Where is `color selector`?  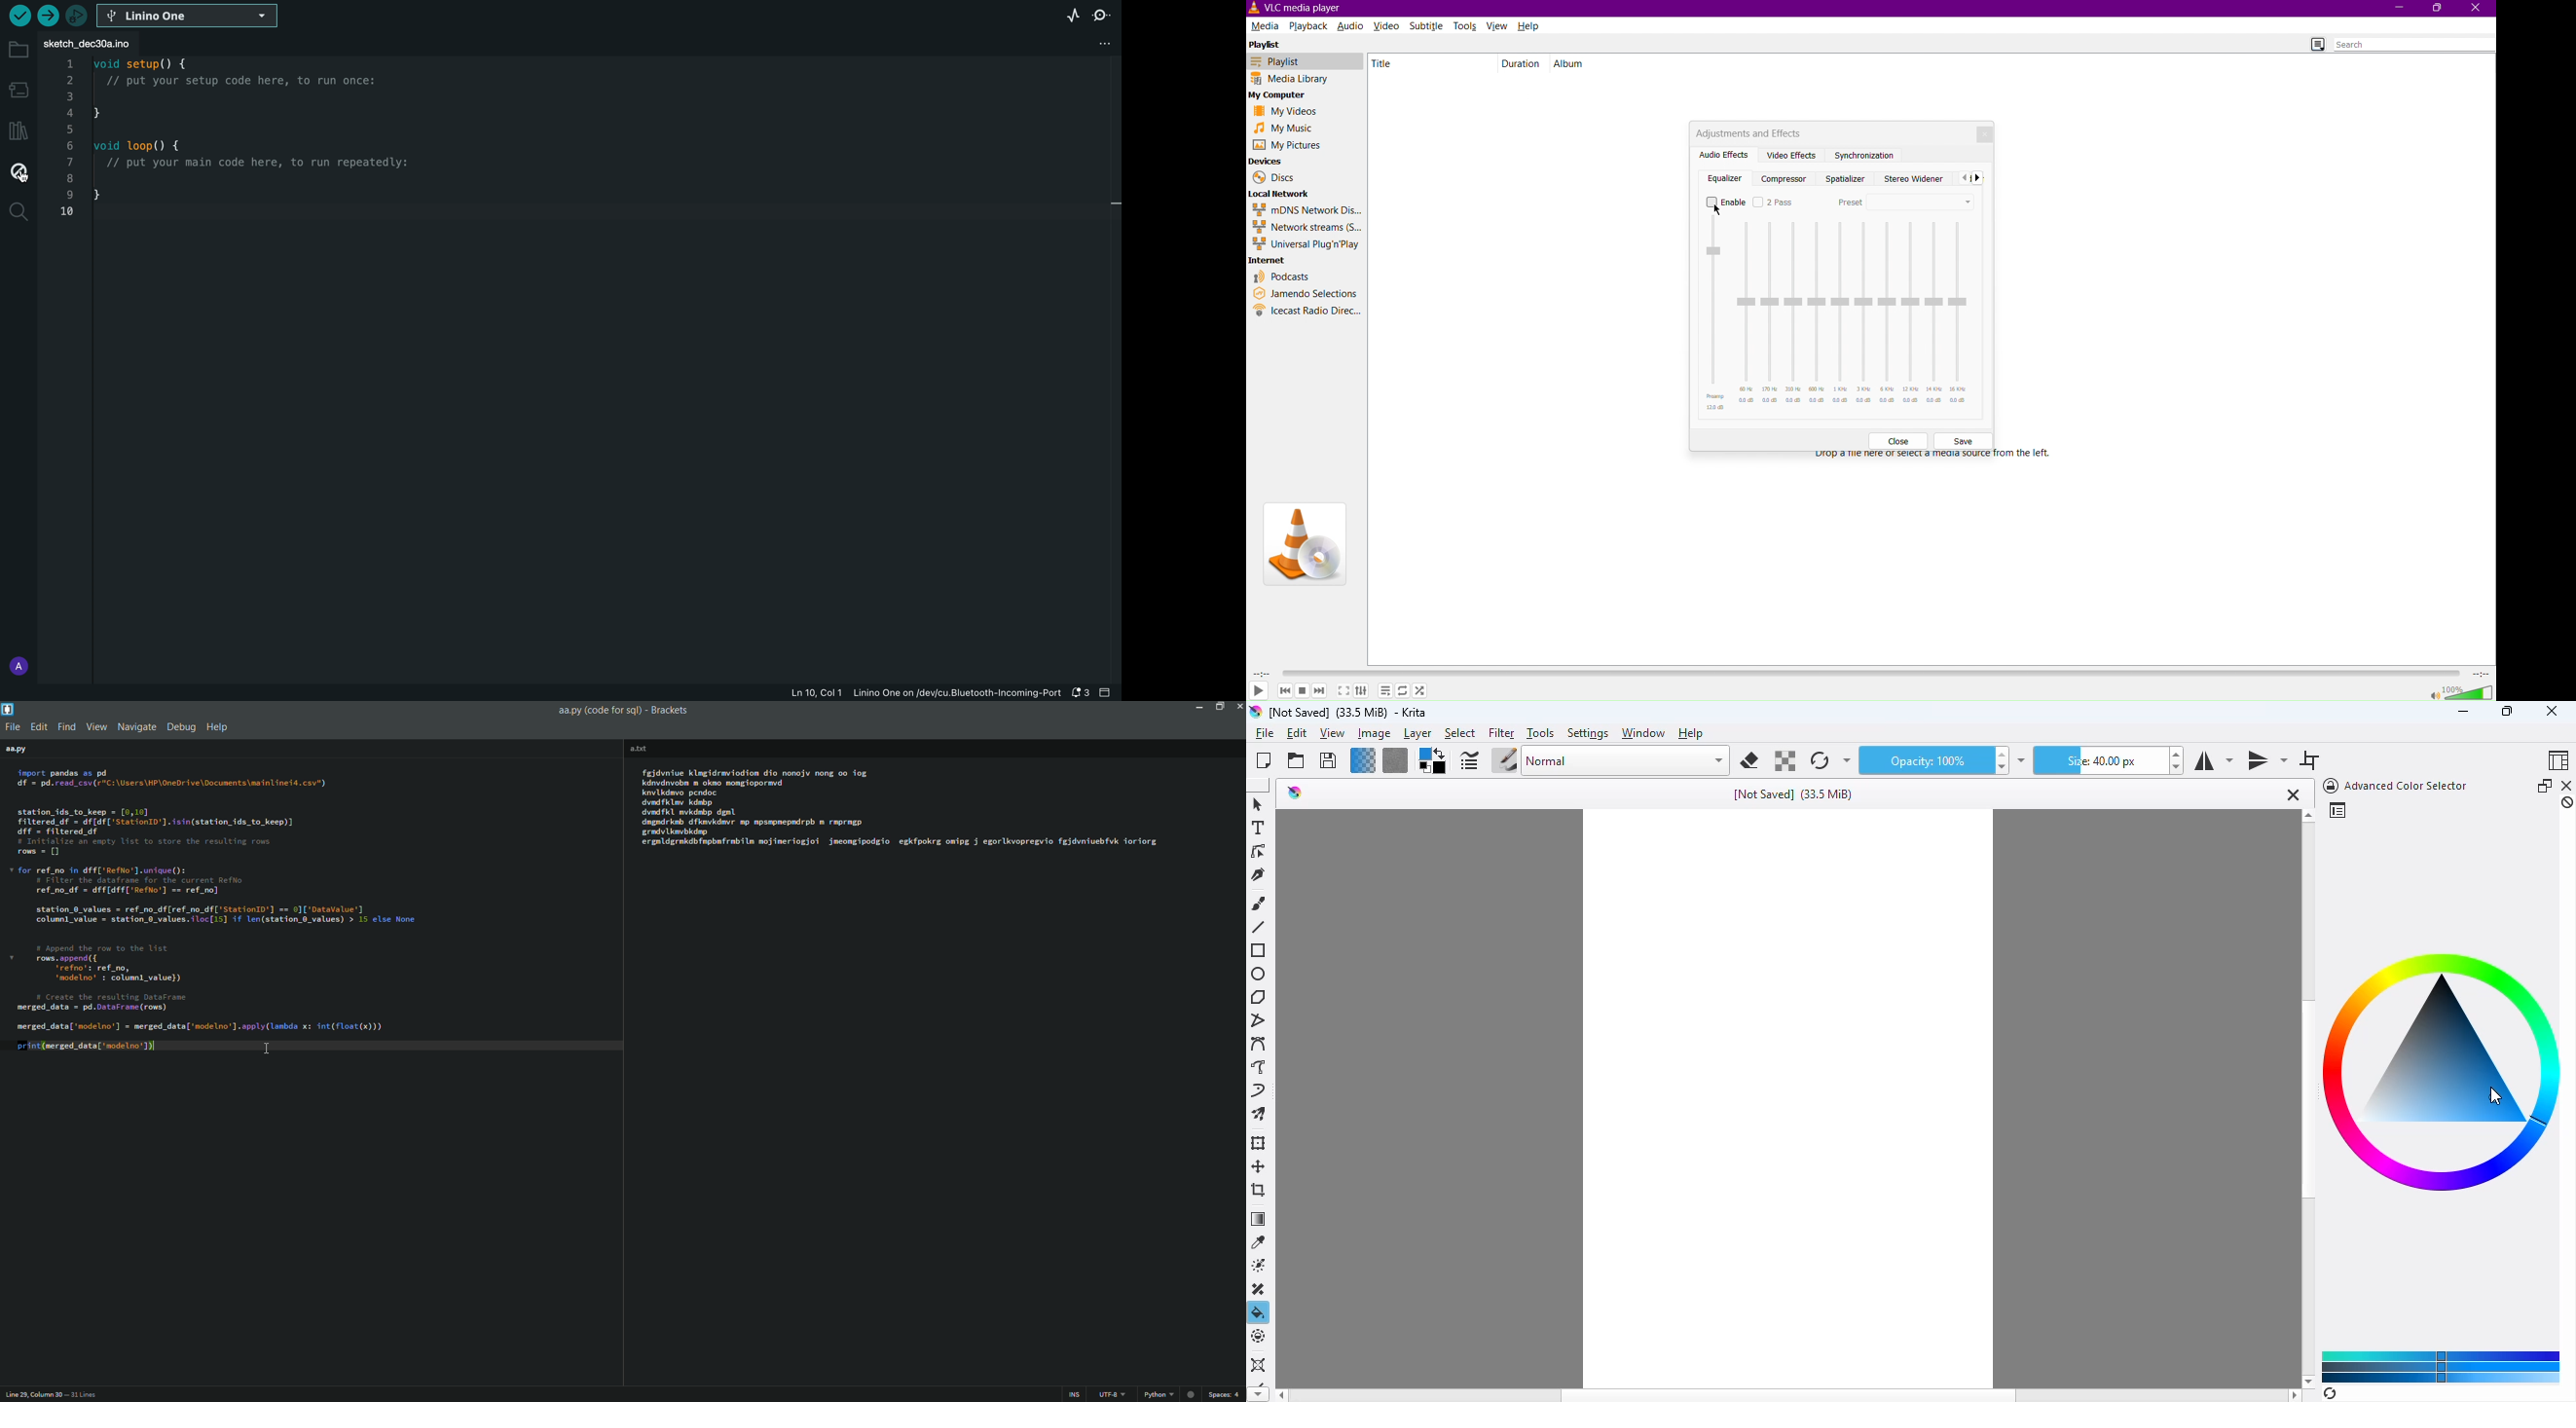 color selector is located at coordinates (2337, 810).